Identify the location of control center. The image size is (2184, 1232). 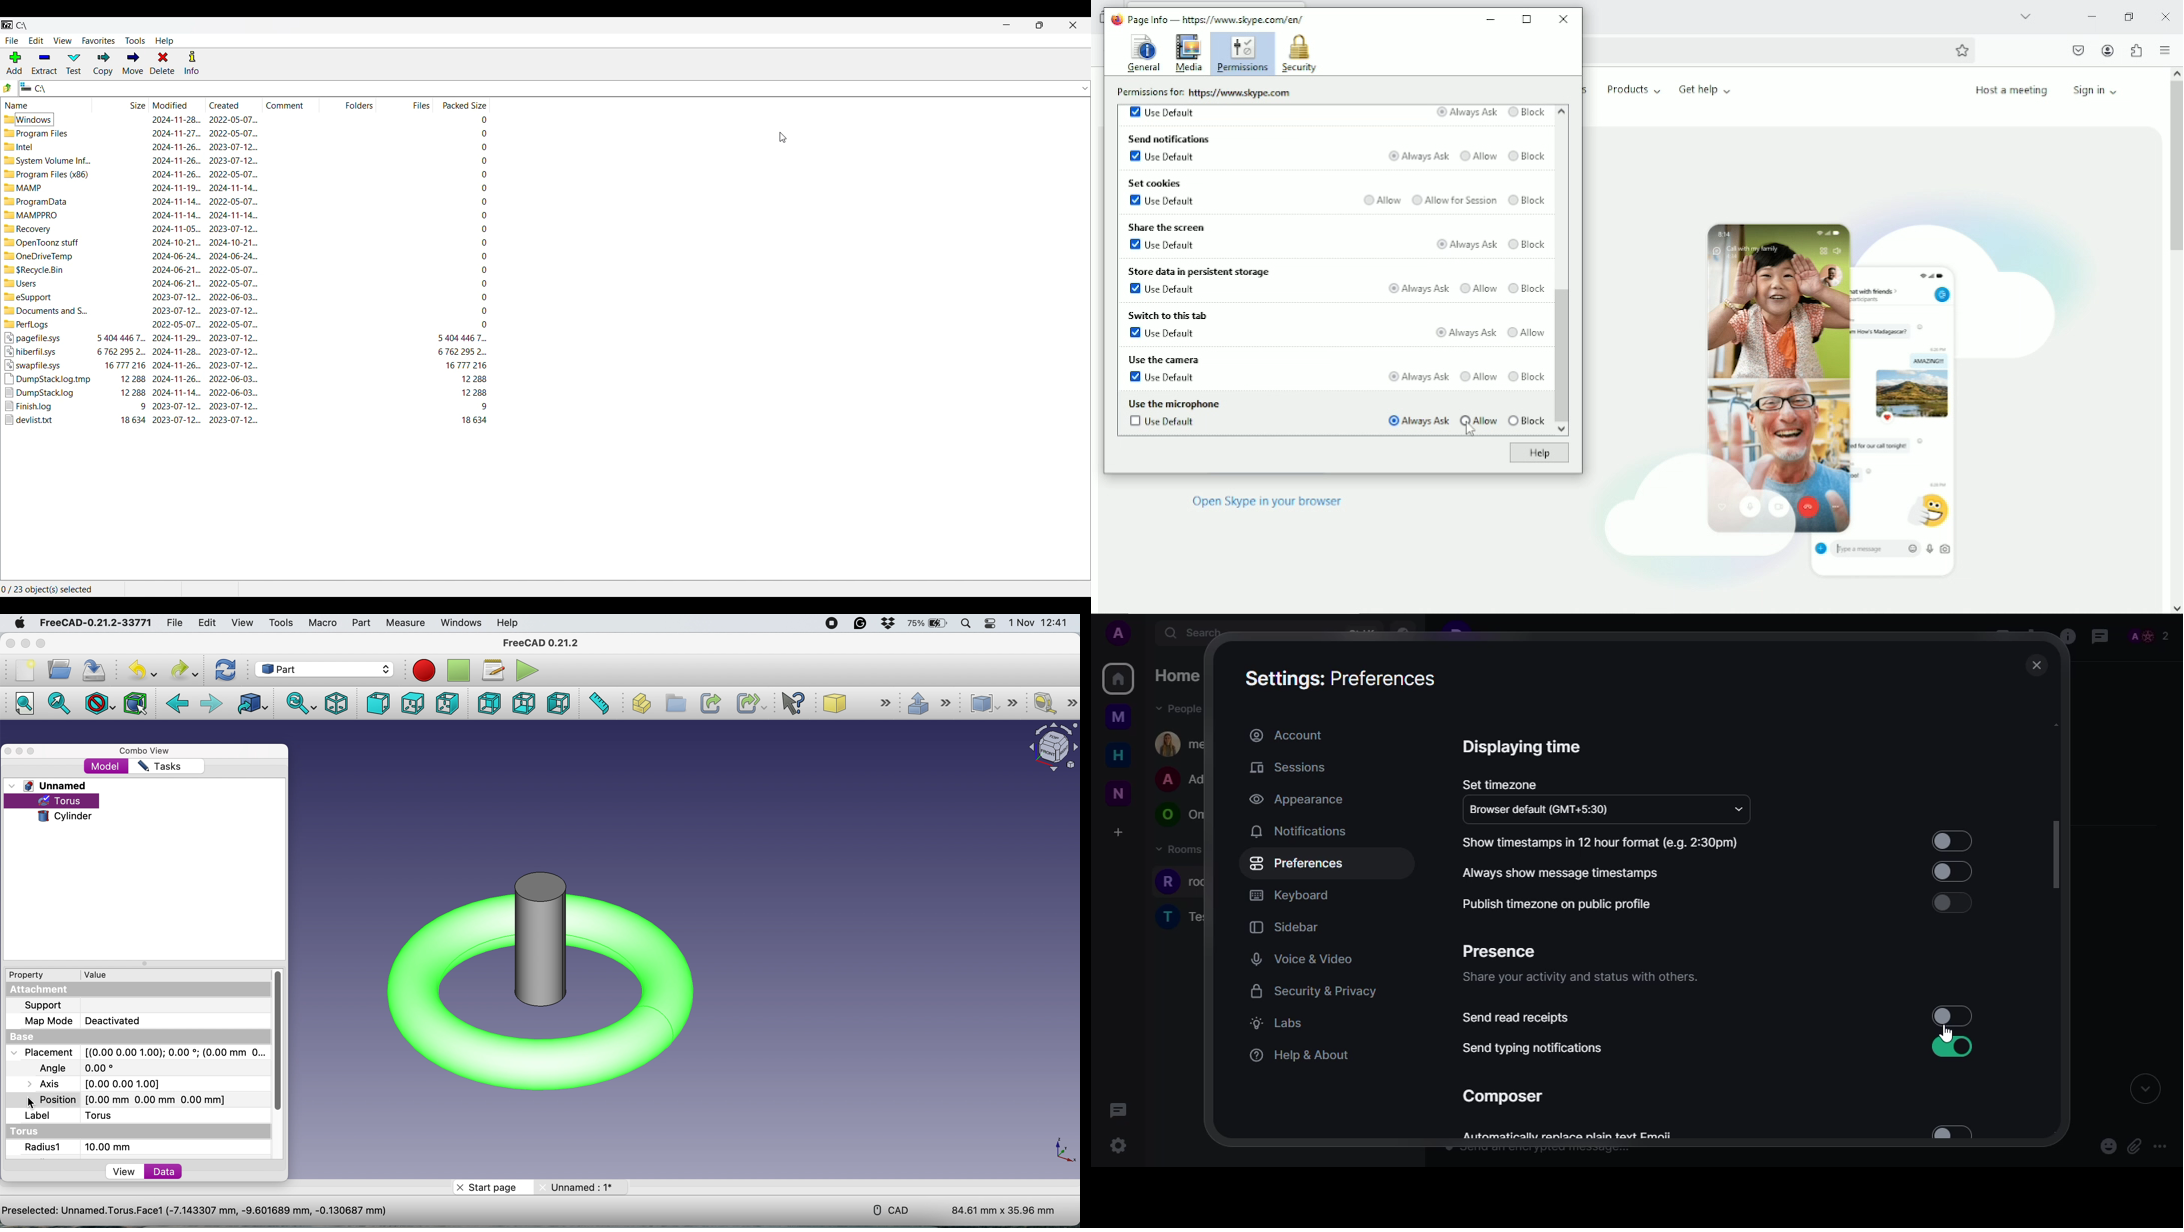
(989, 624).